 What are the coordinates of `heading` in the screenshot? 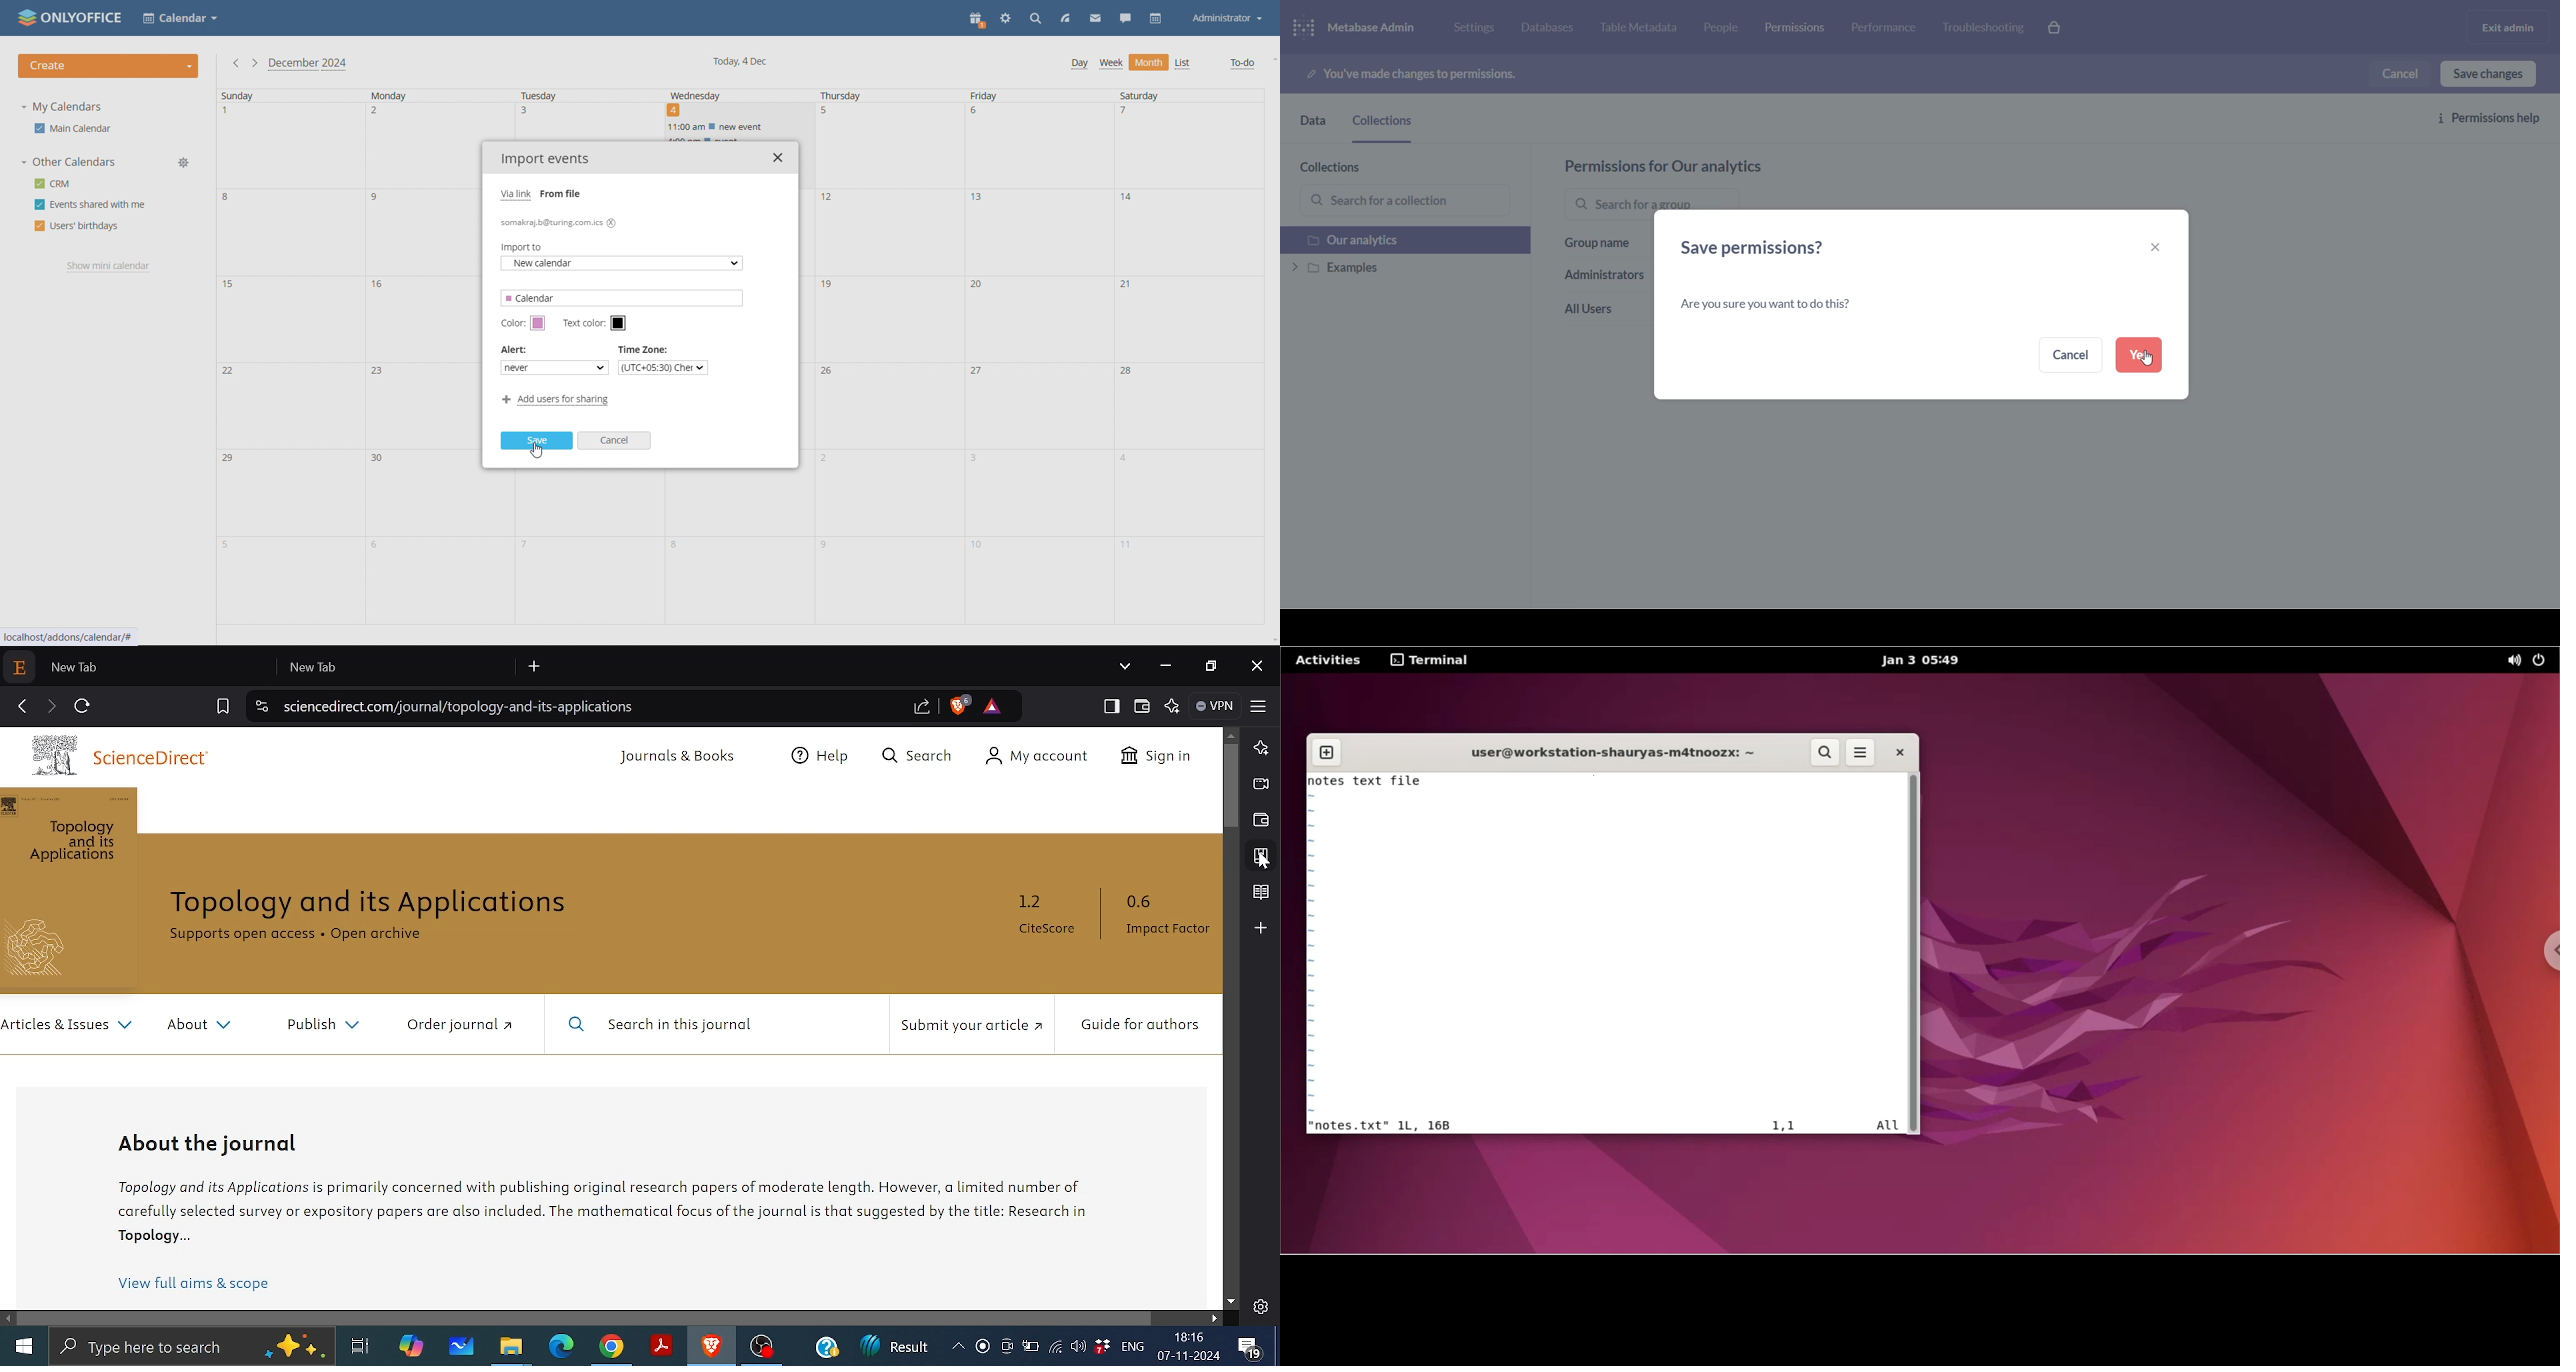 It's located at (1769, 249).